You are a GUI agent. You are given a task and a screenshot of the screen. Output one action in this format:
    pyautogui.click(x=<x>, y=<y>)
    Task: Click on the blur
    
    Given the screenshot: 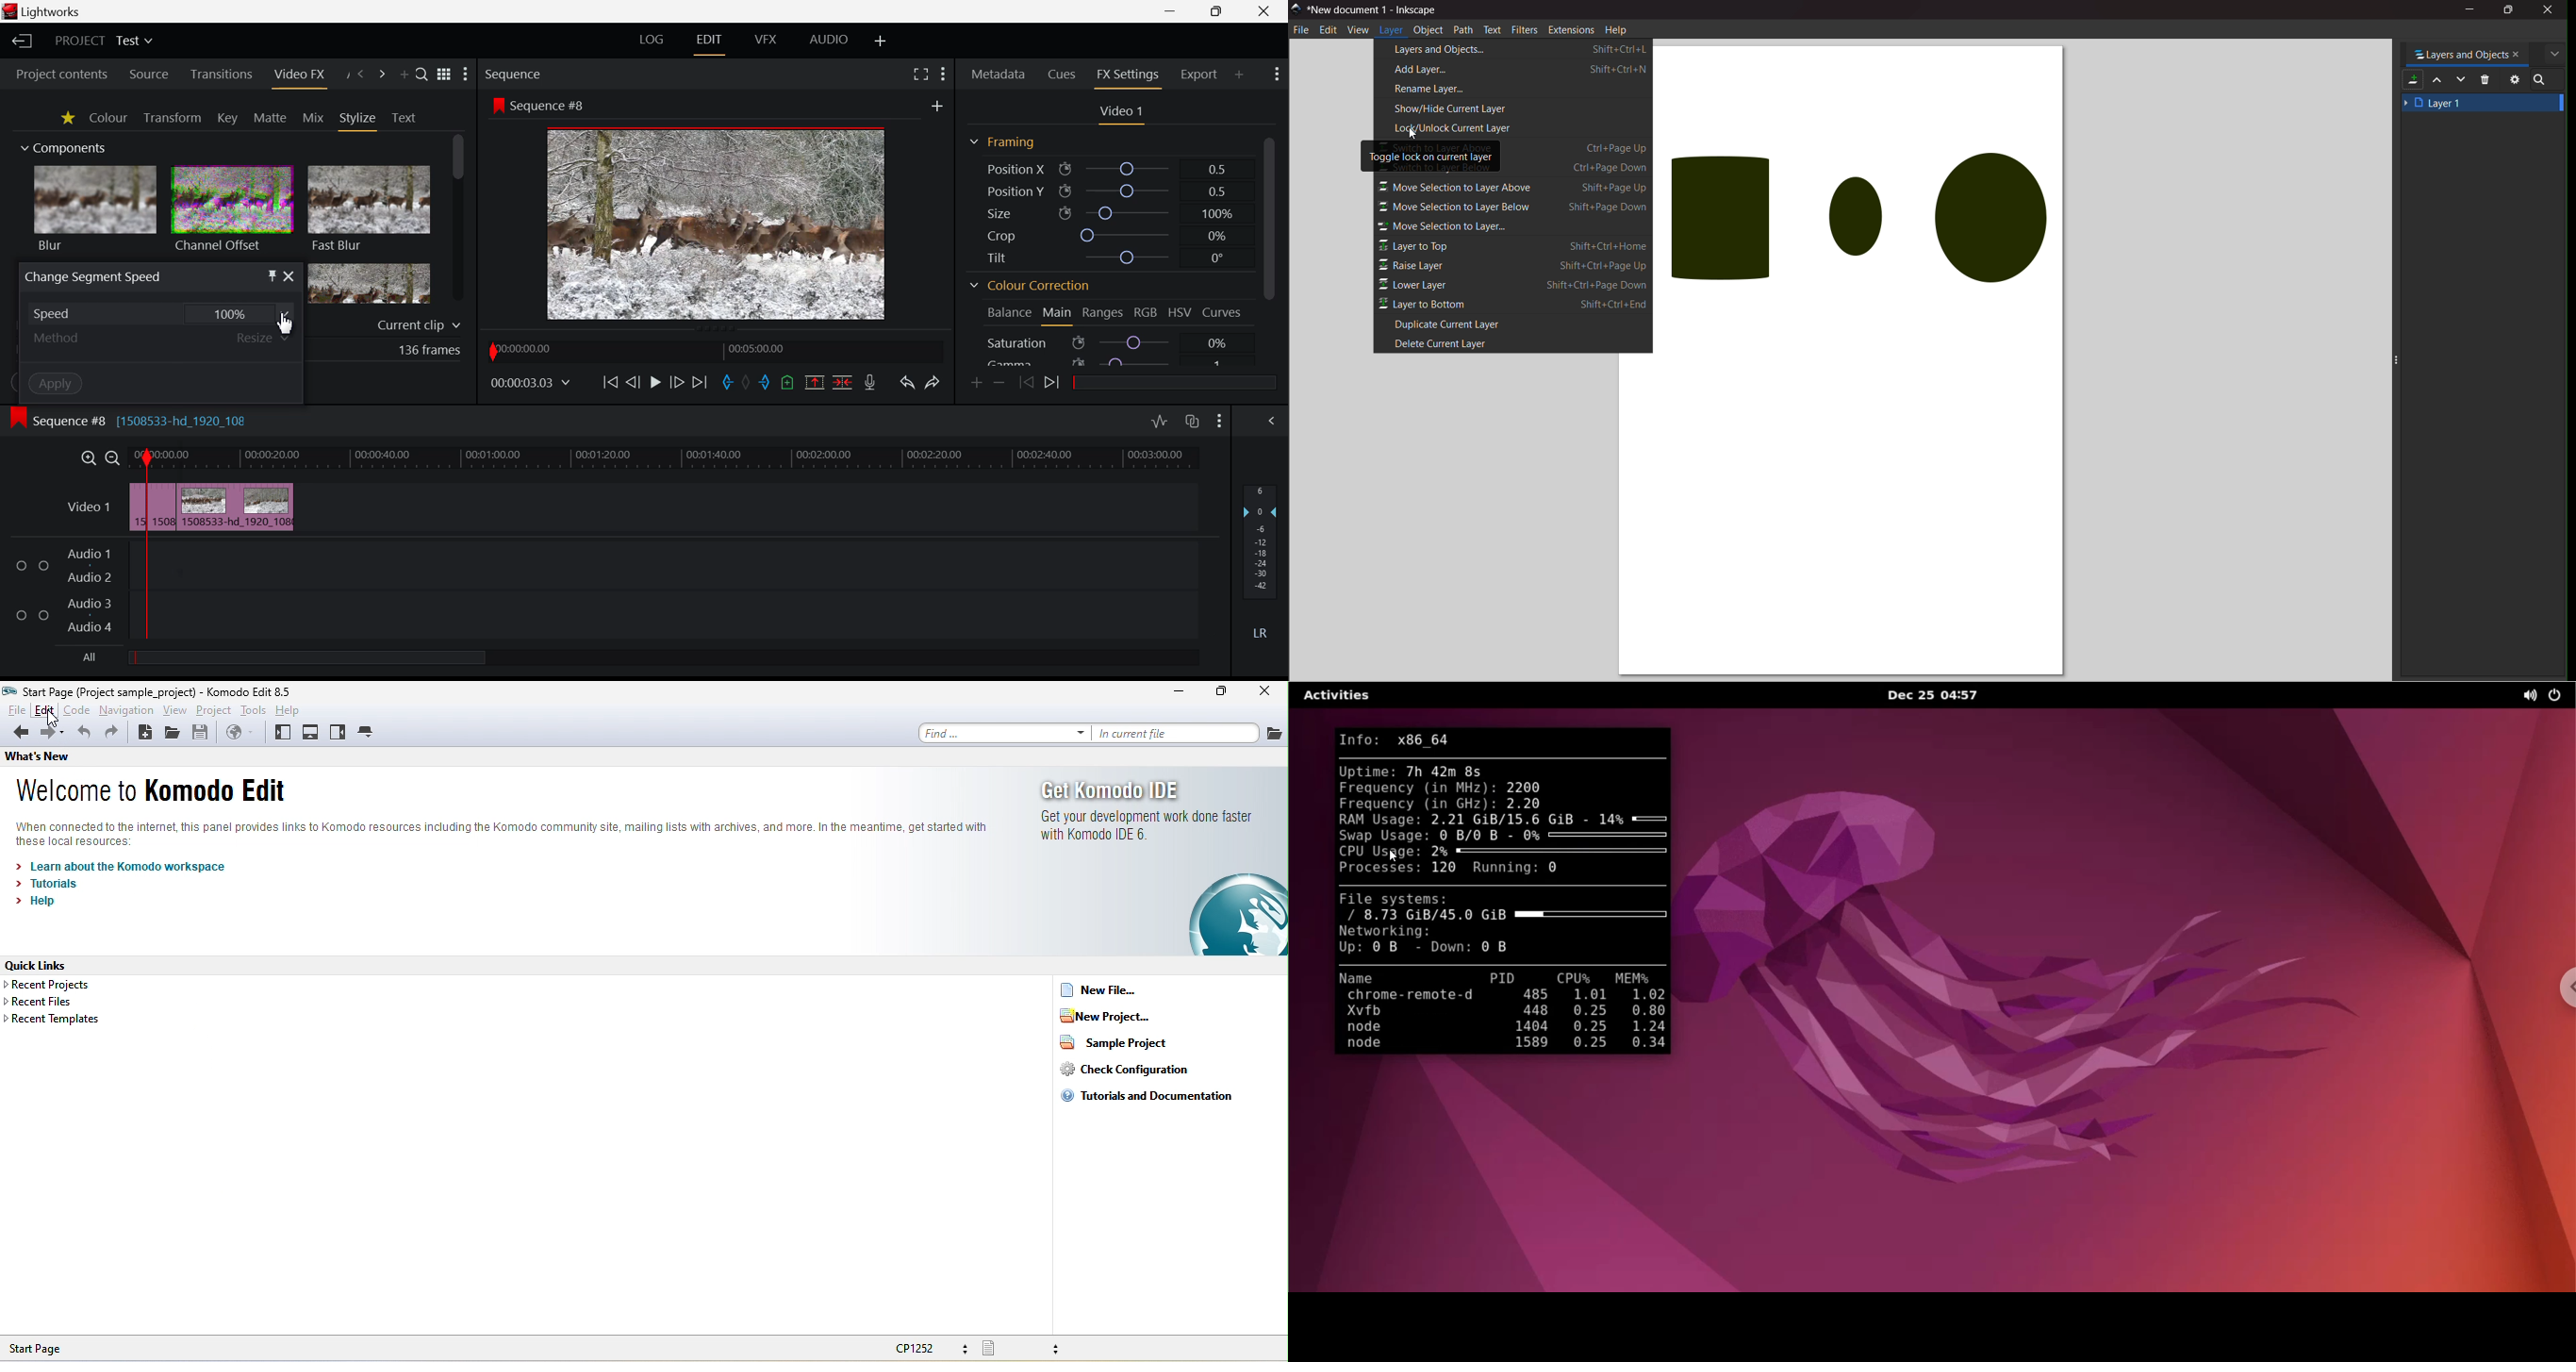 What is the action you would take?
    pyautogui.click(x=97, y=211)
    